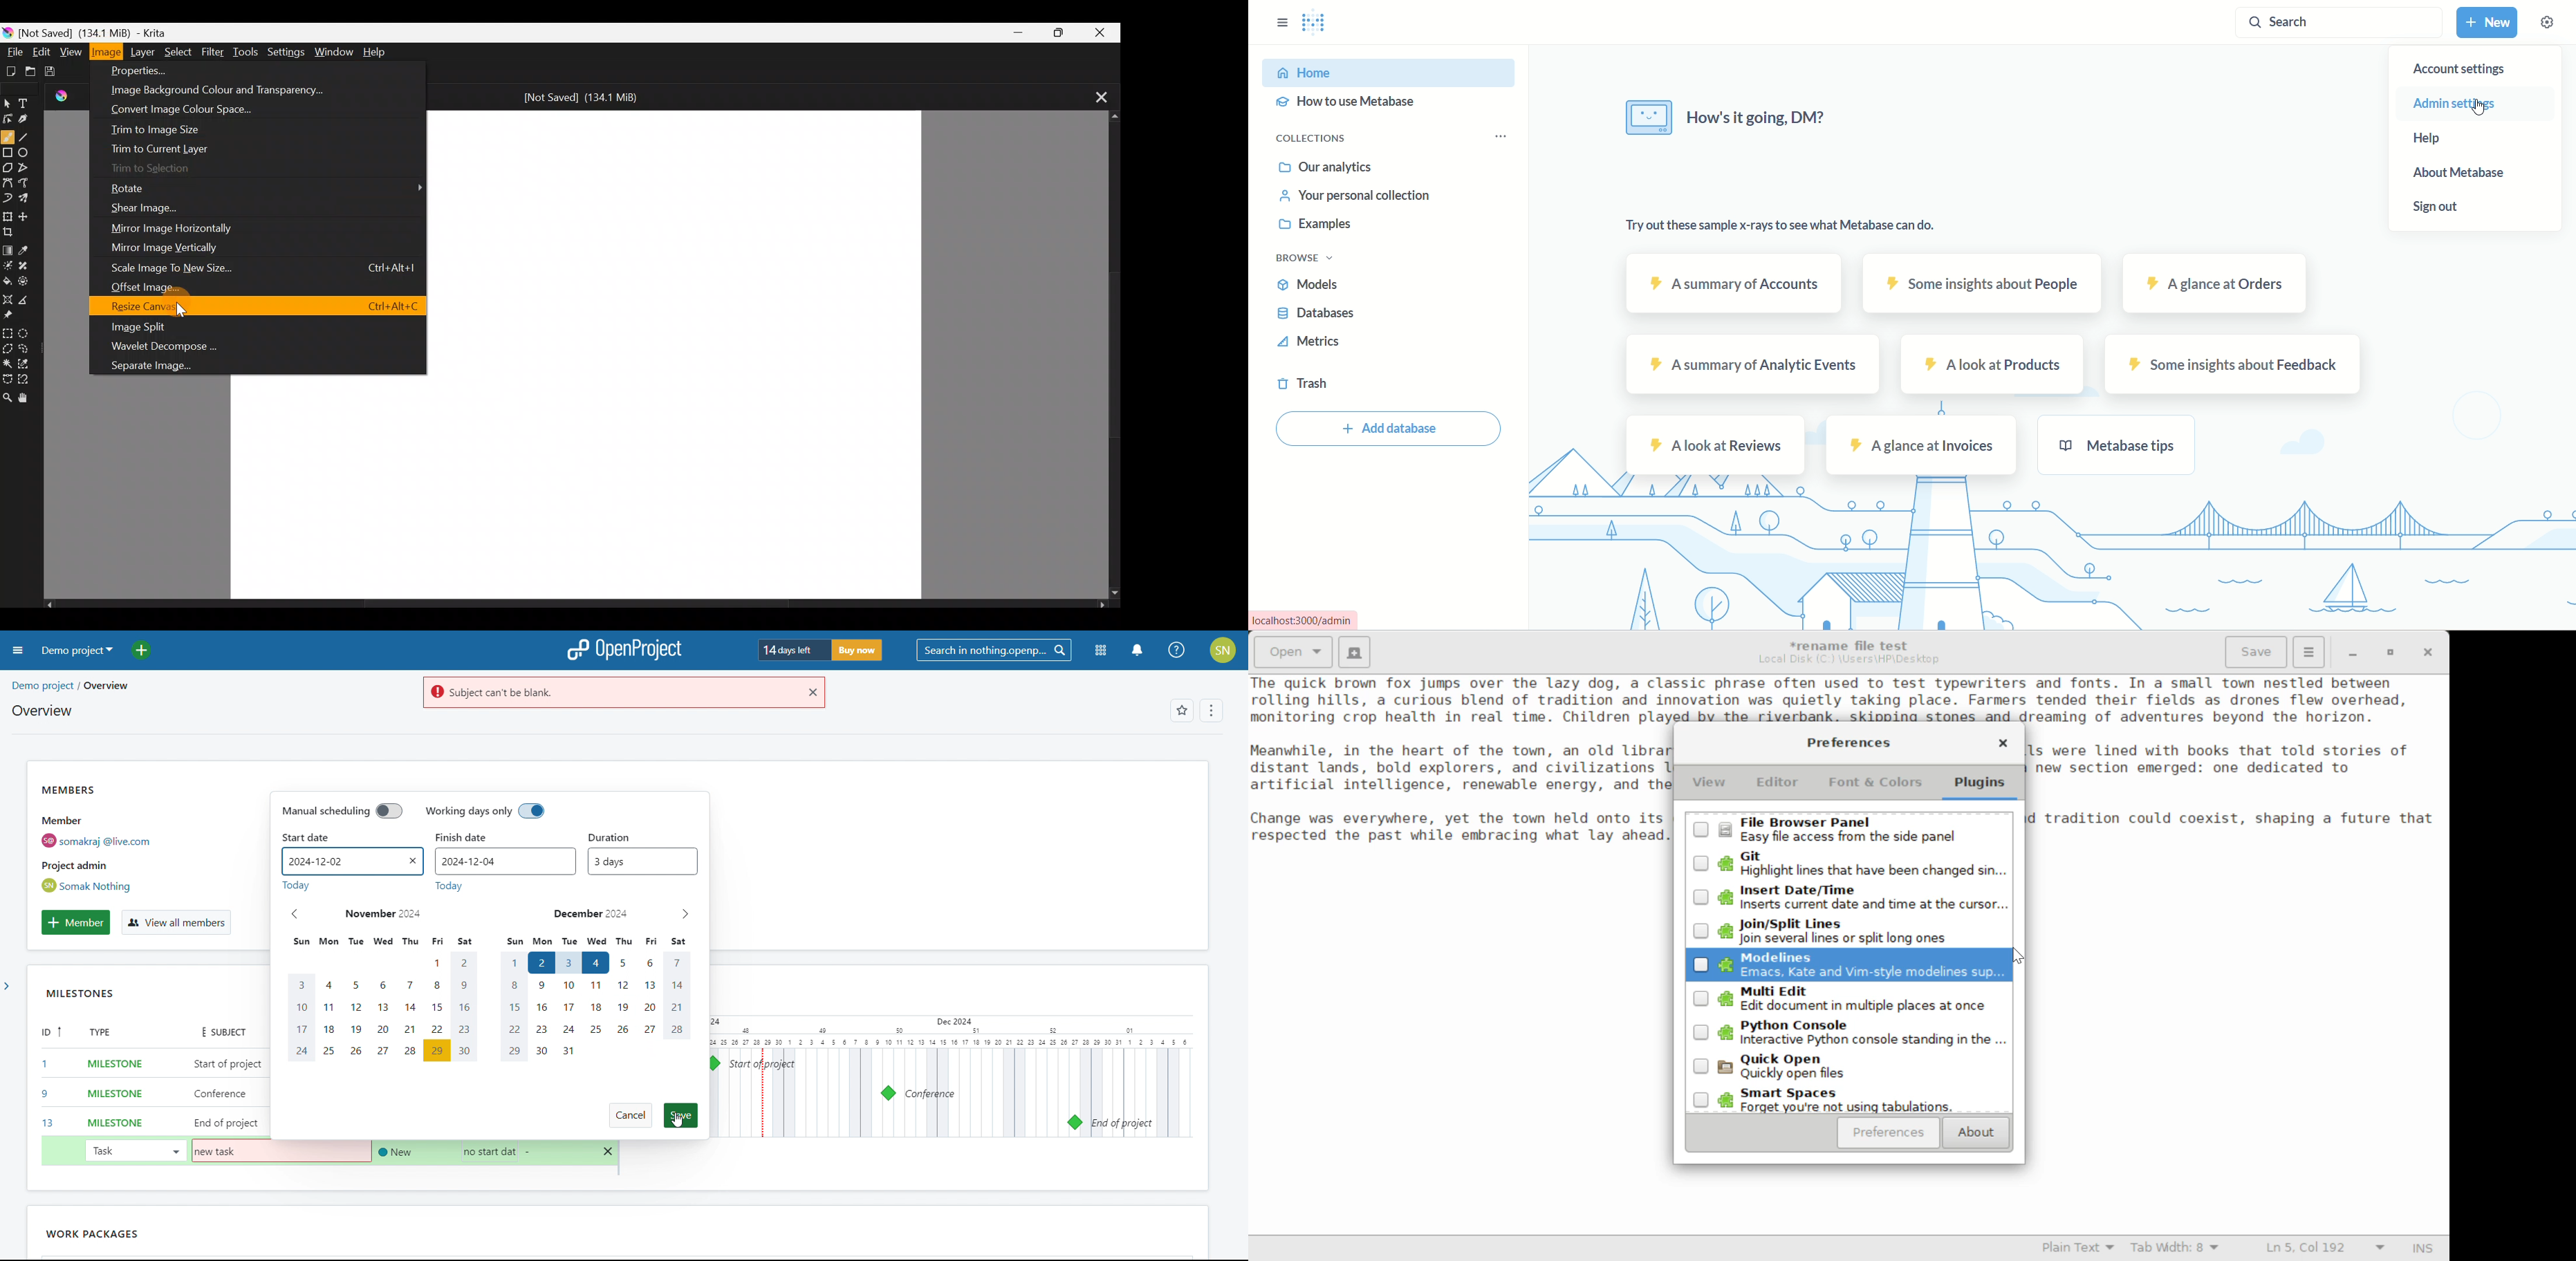  I want to click on Preferences Setting Window Heading, so click(1848, 742).